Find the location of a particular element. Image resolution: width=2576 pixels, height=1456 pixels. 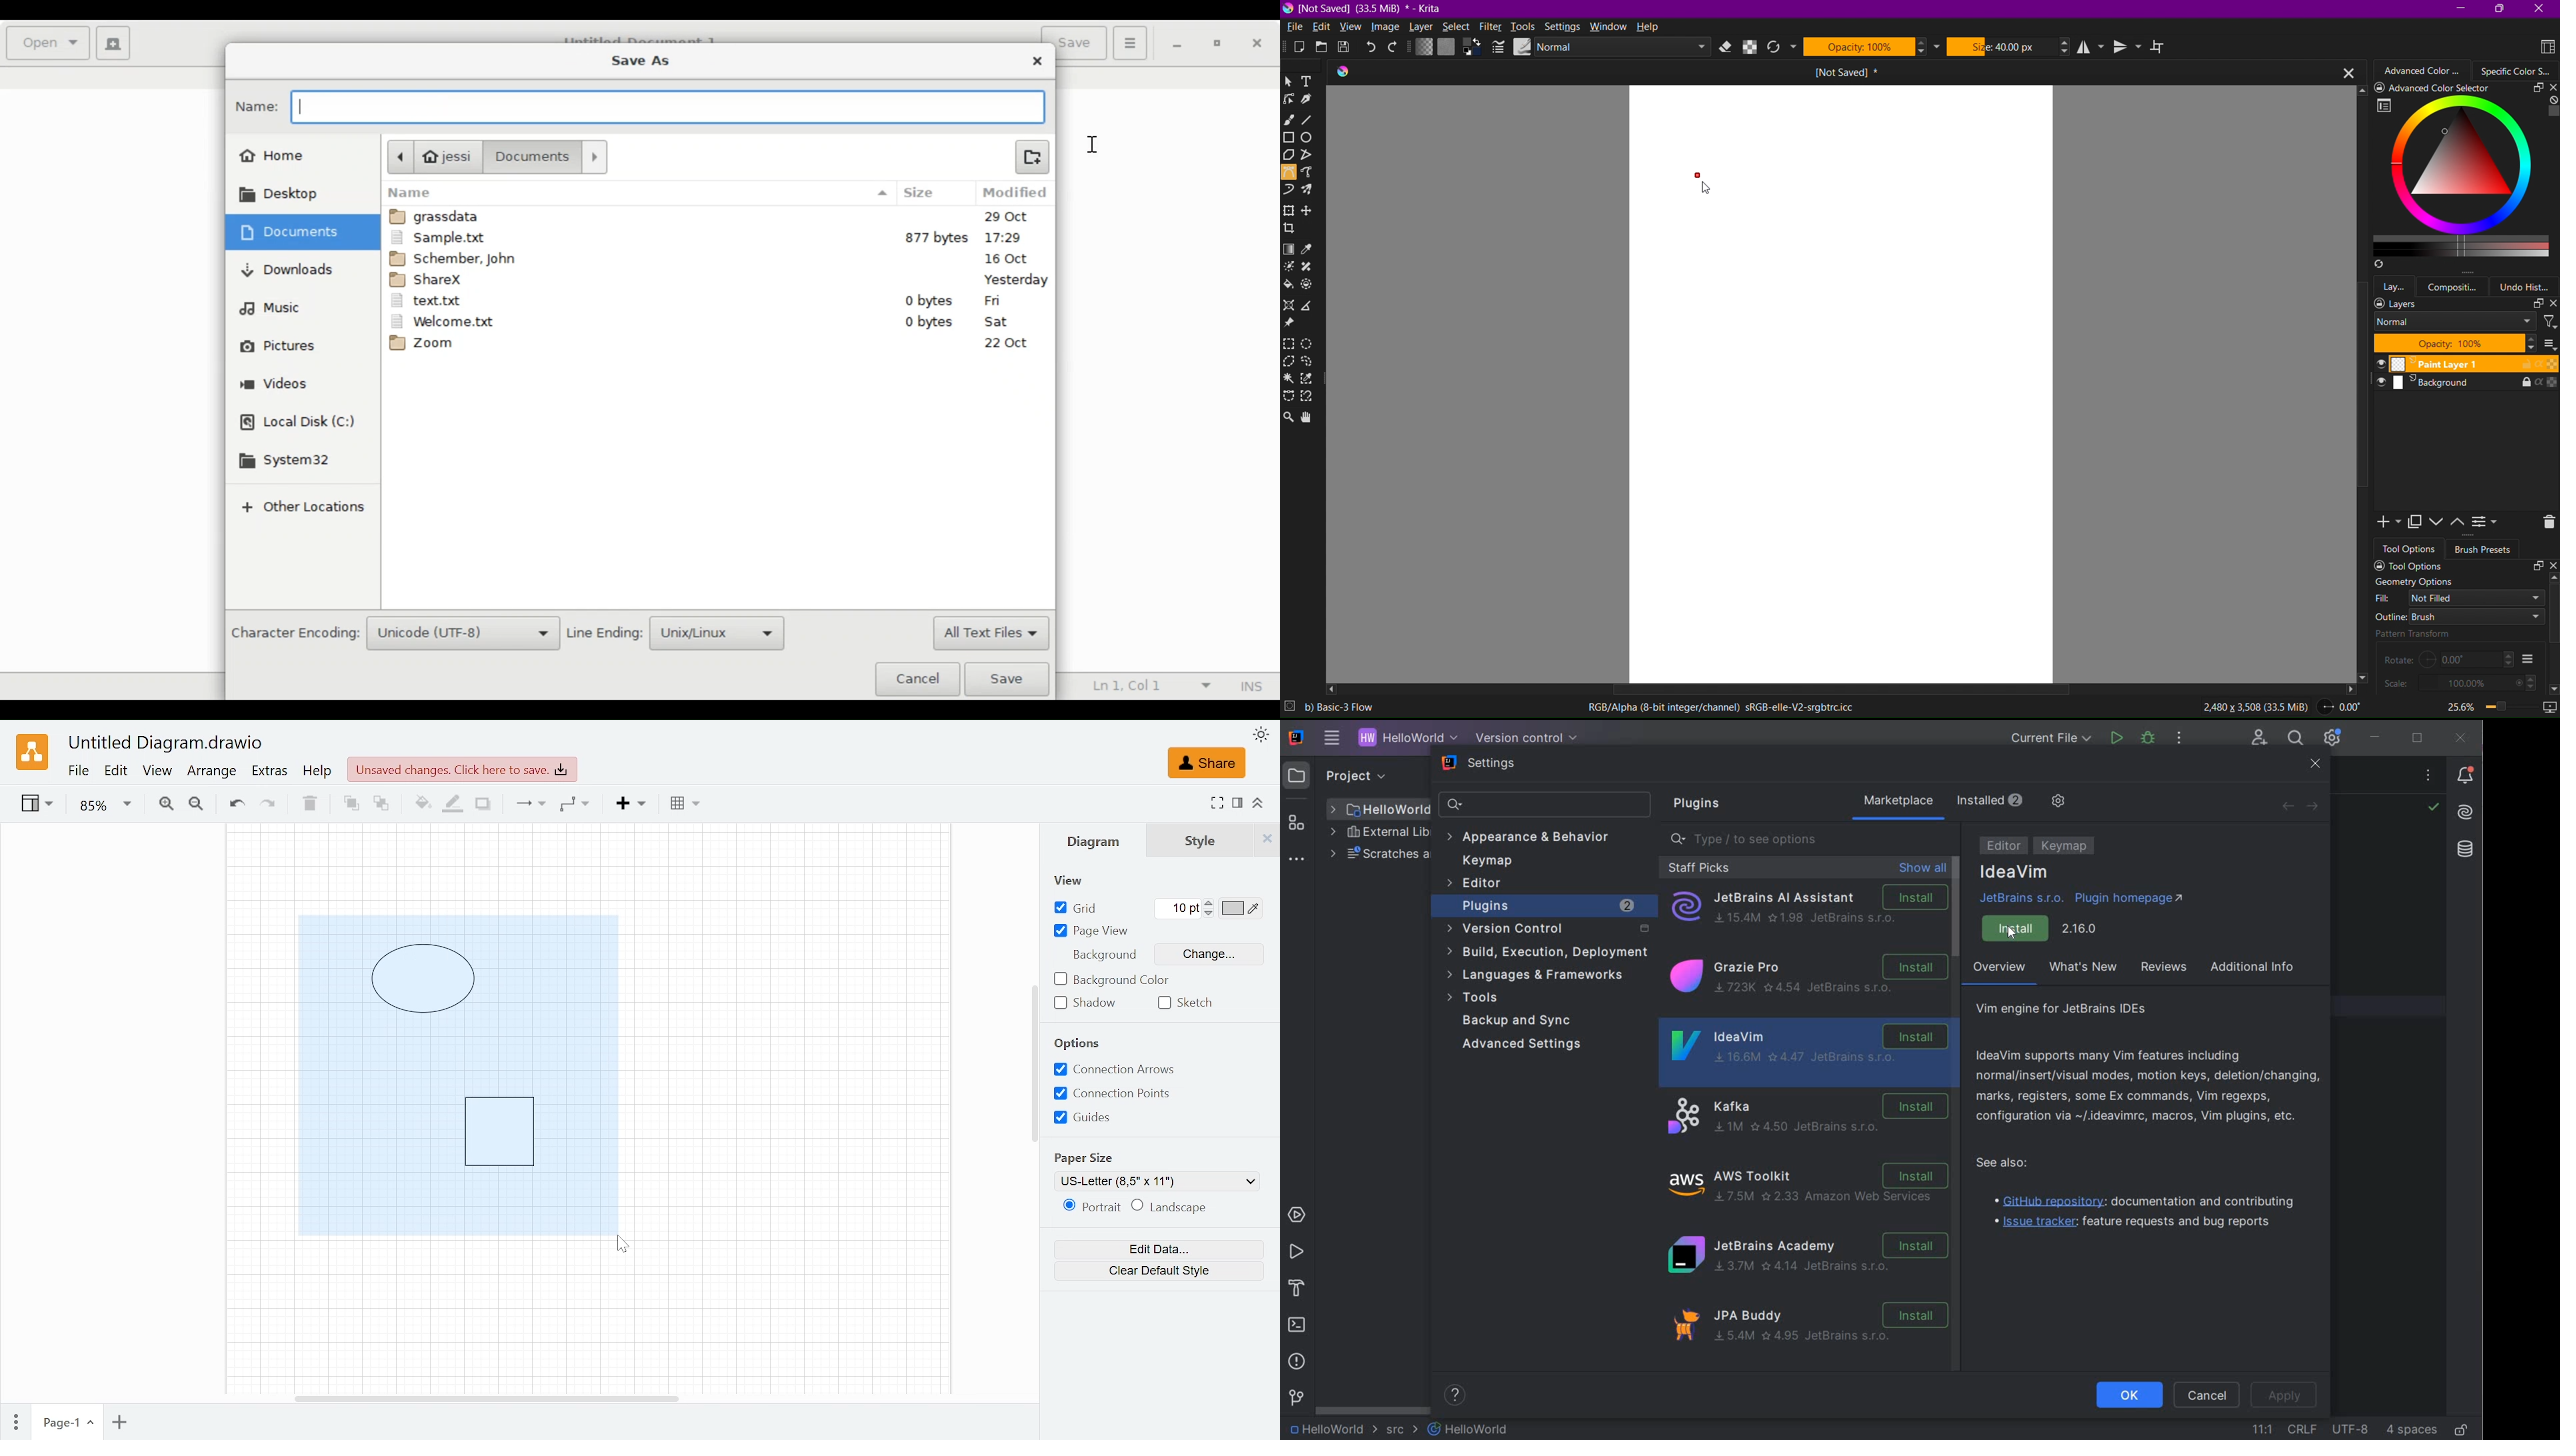

View is located at coordinates (1080, 880).